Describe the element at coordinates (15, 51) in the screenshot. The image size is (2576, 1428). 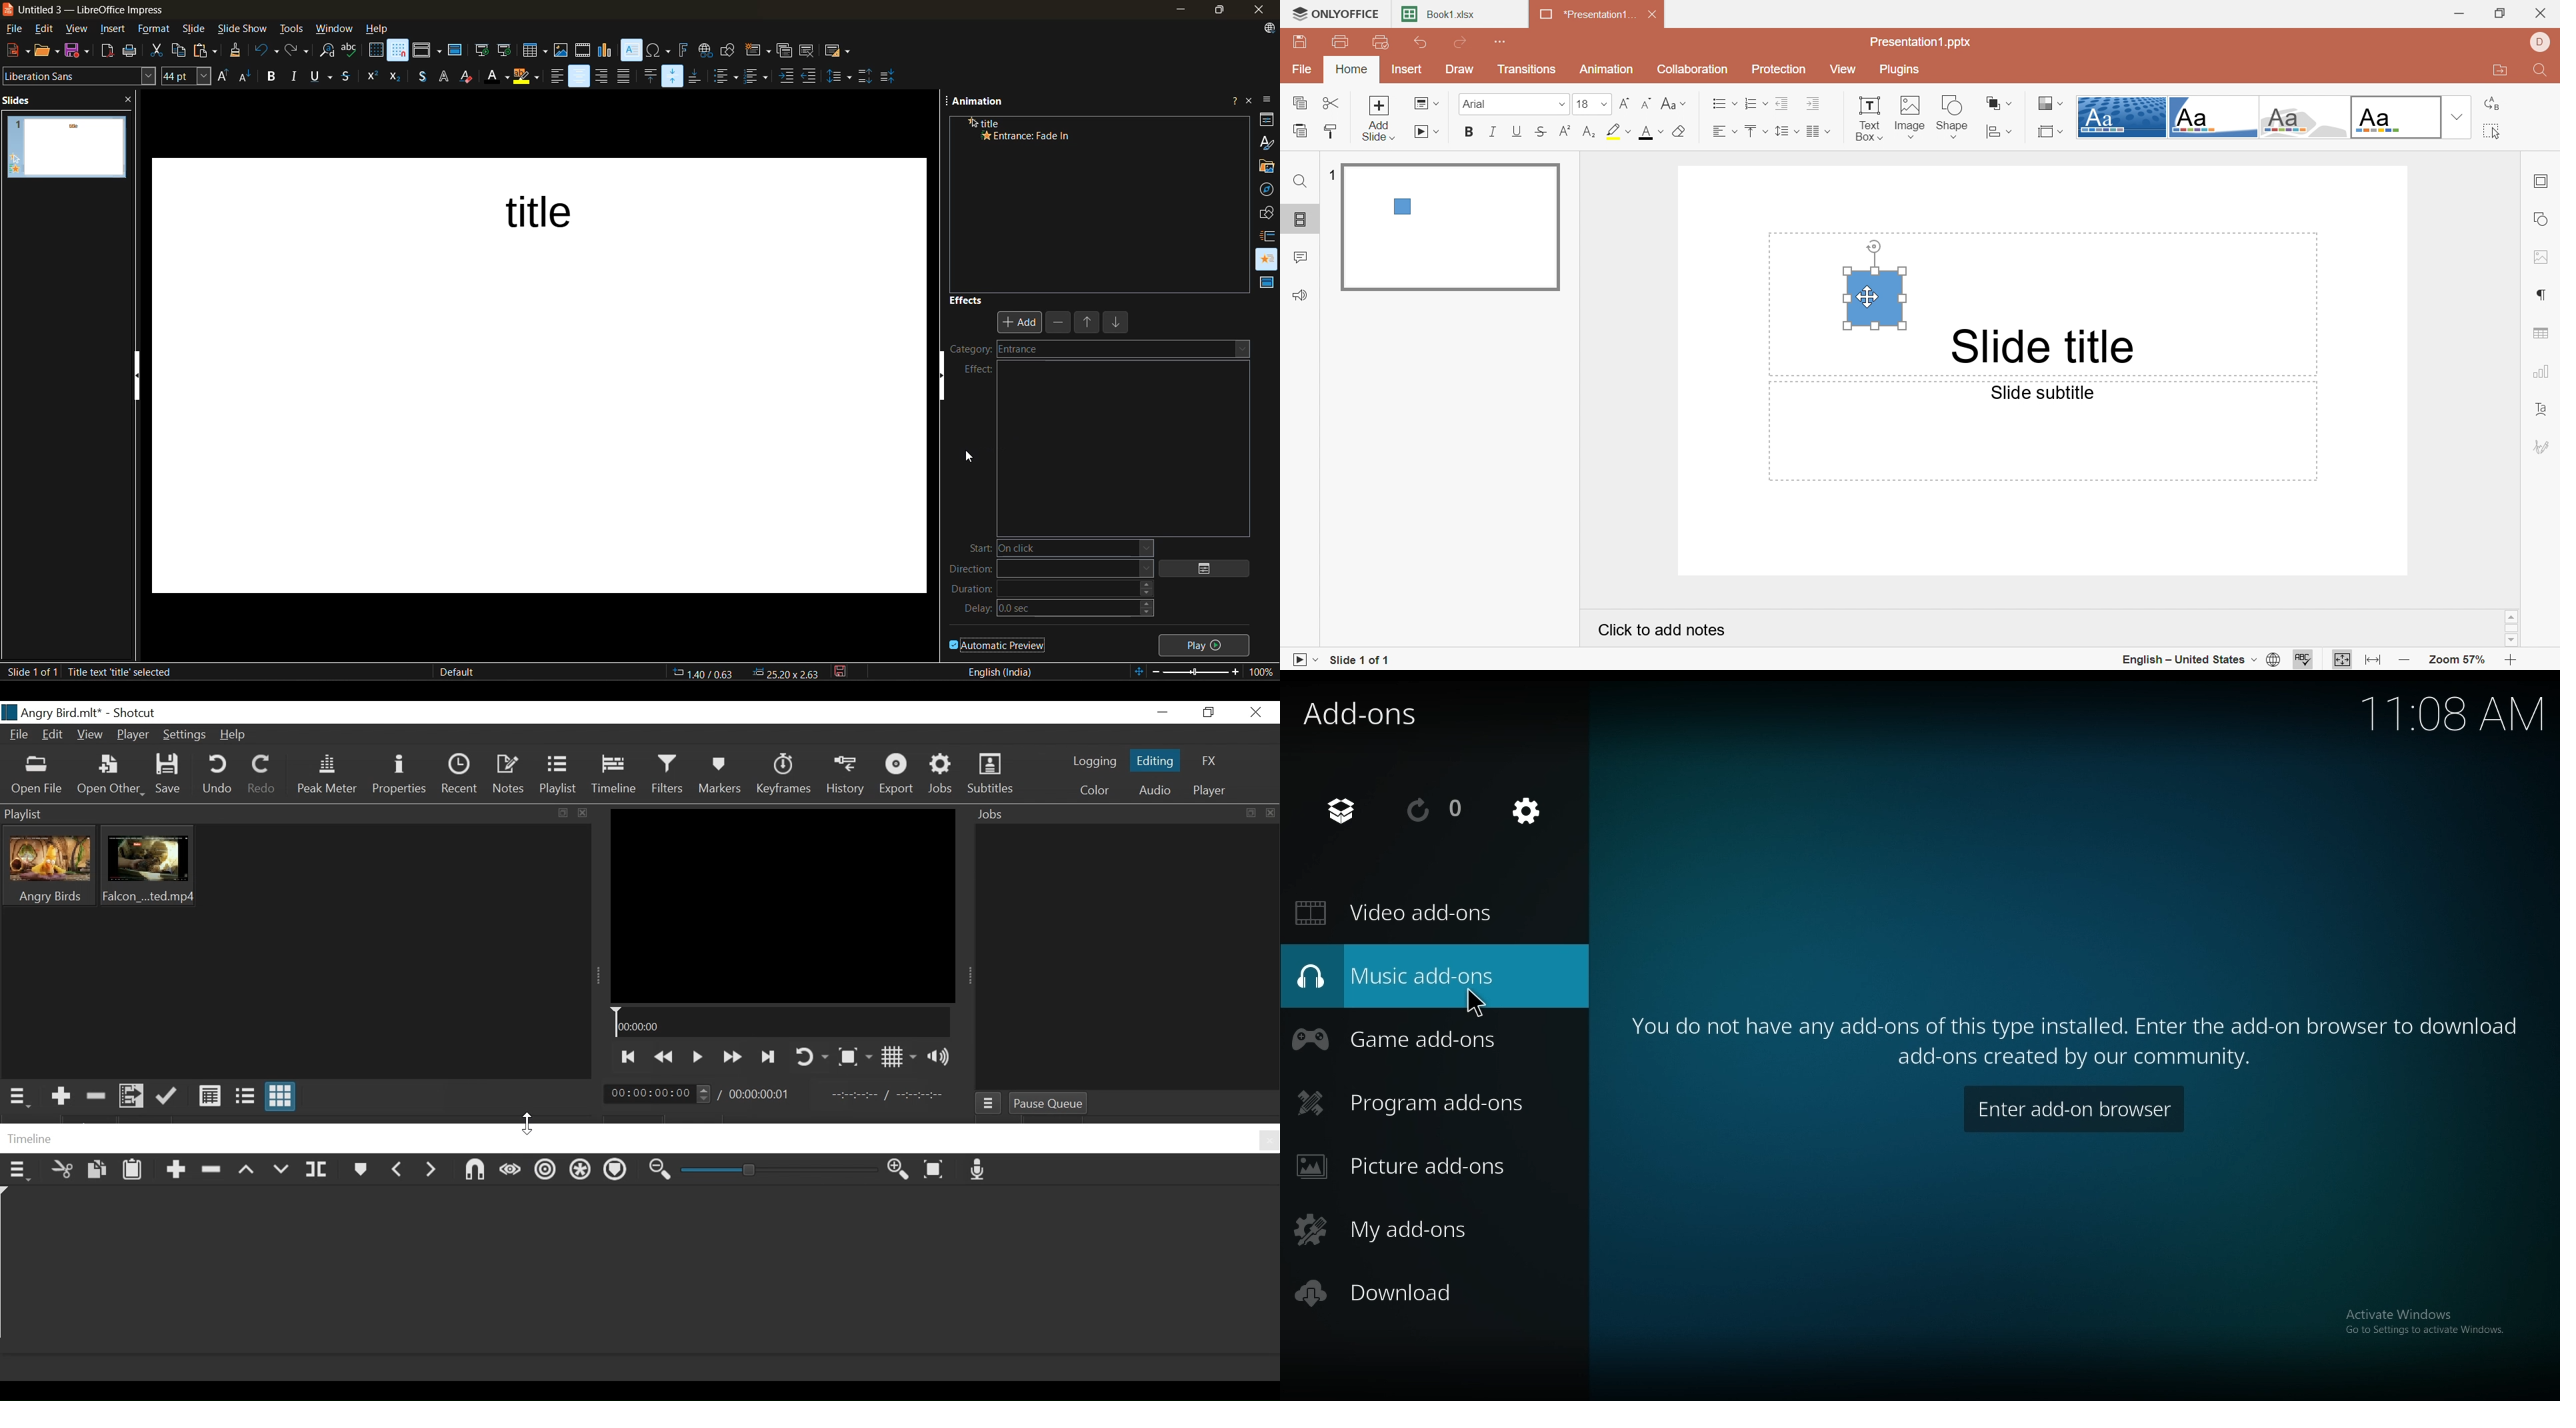
I see `new` at that location.